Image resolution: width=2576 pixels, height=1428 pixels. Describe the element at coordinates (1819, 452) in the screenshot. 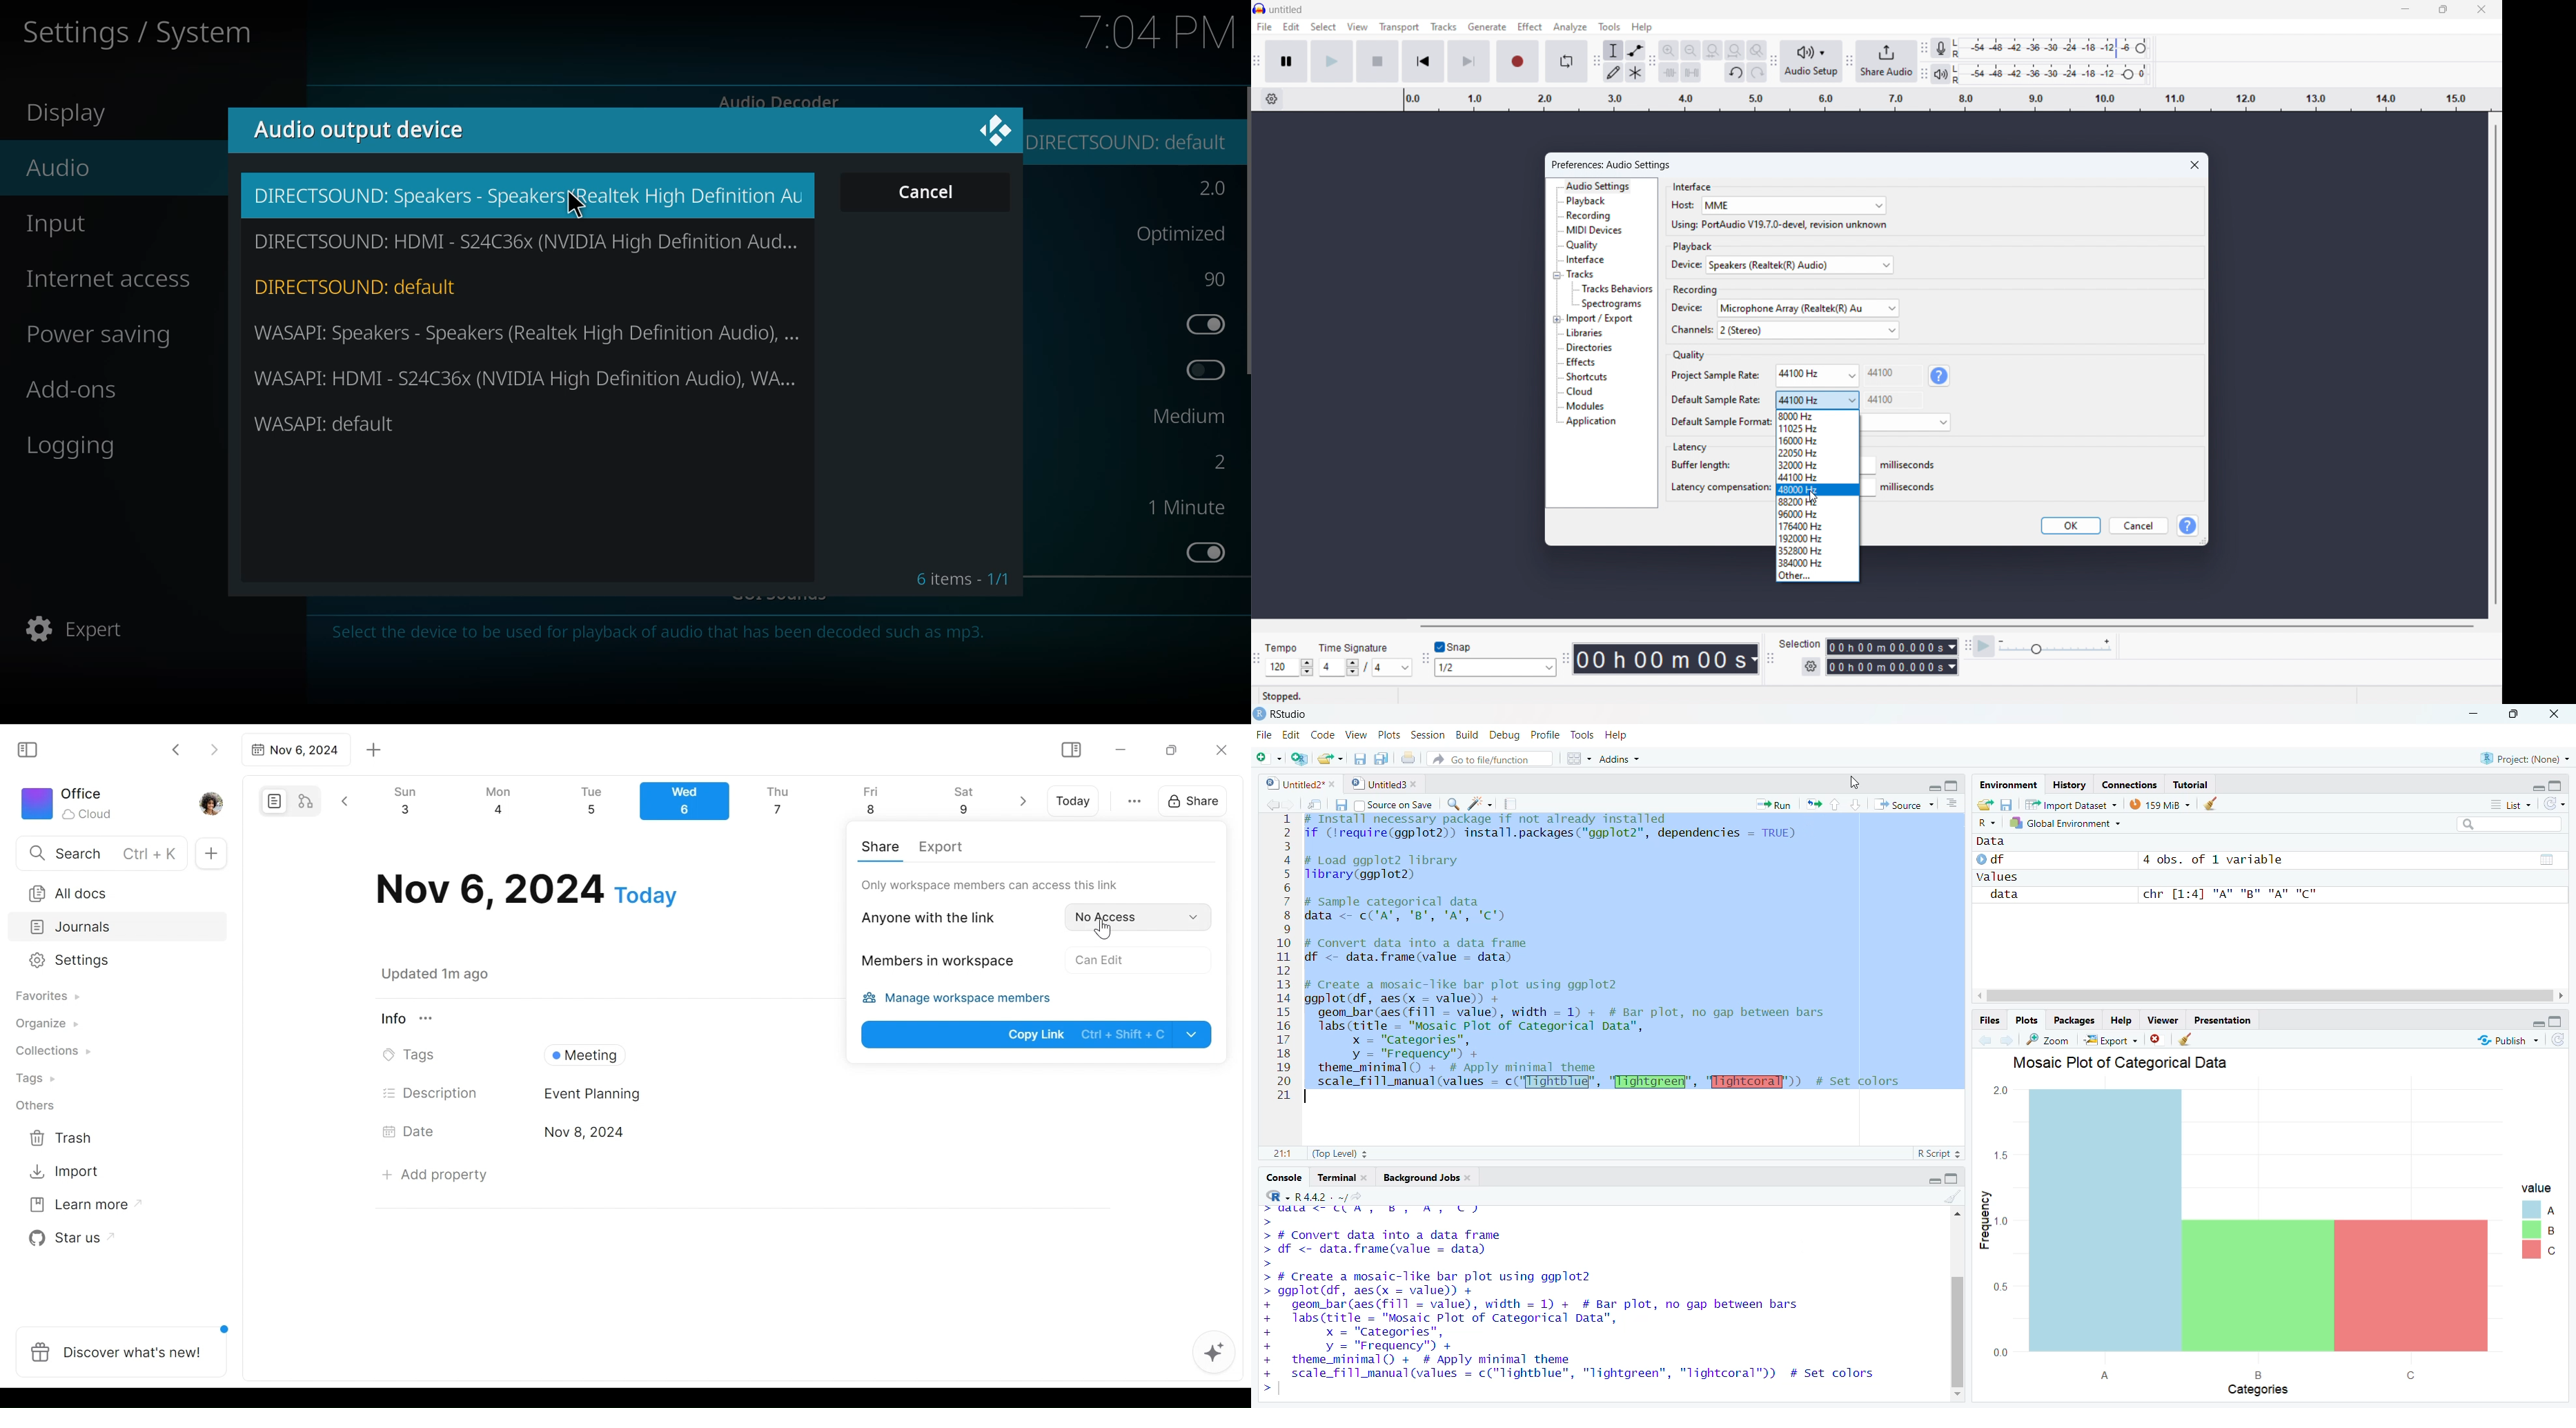

I see `22050 Hz` at that location.